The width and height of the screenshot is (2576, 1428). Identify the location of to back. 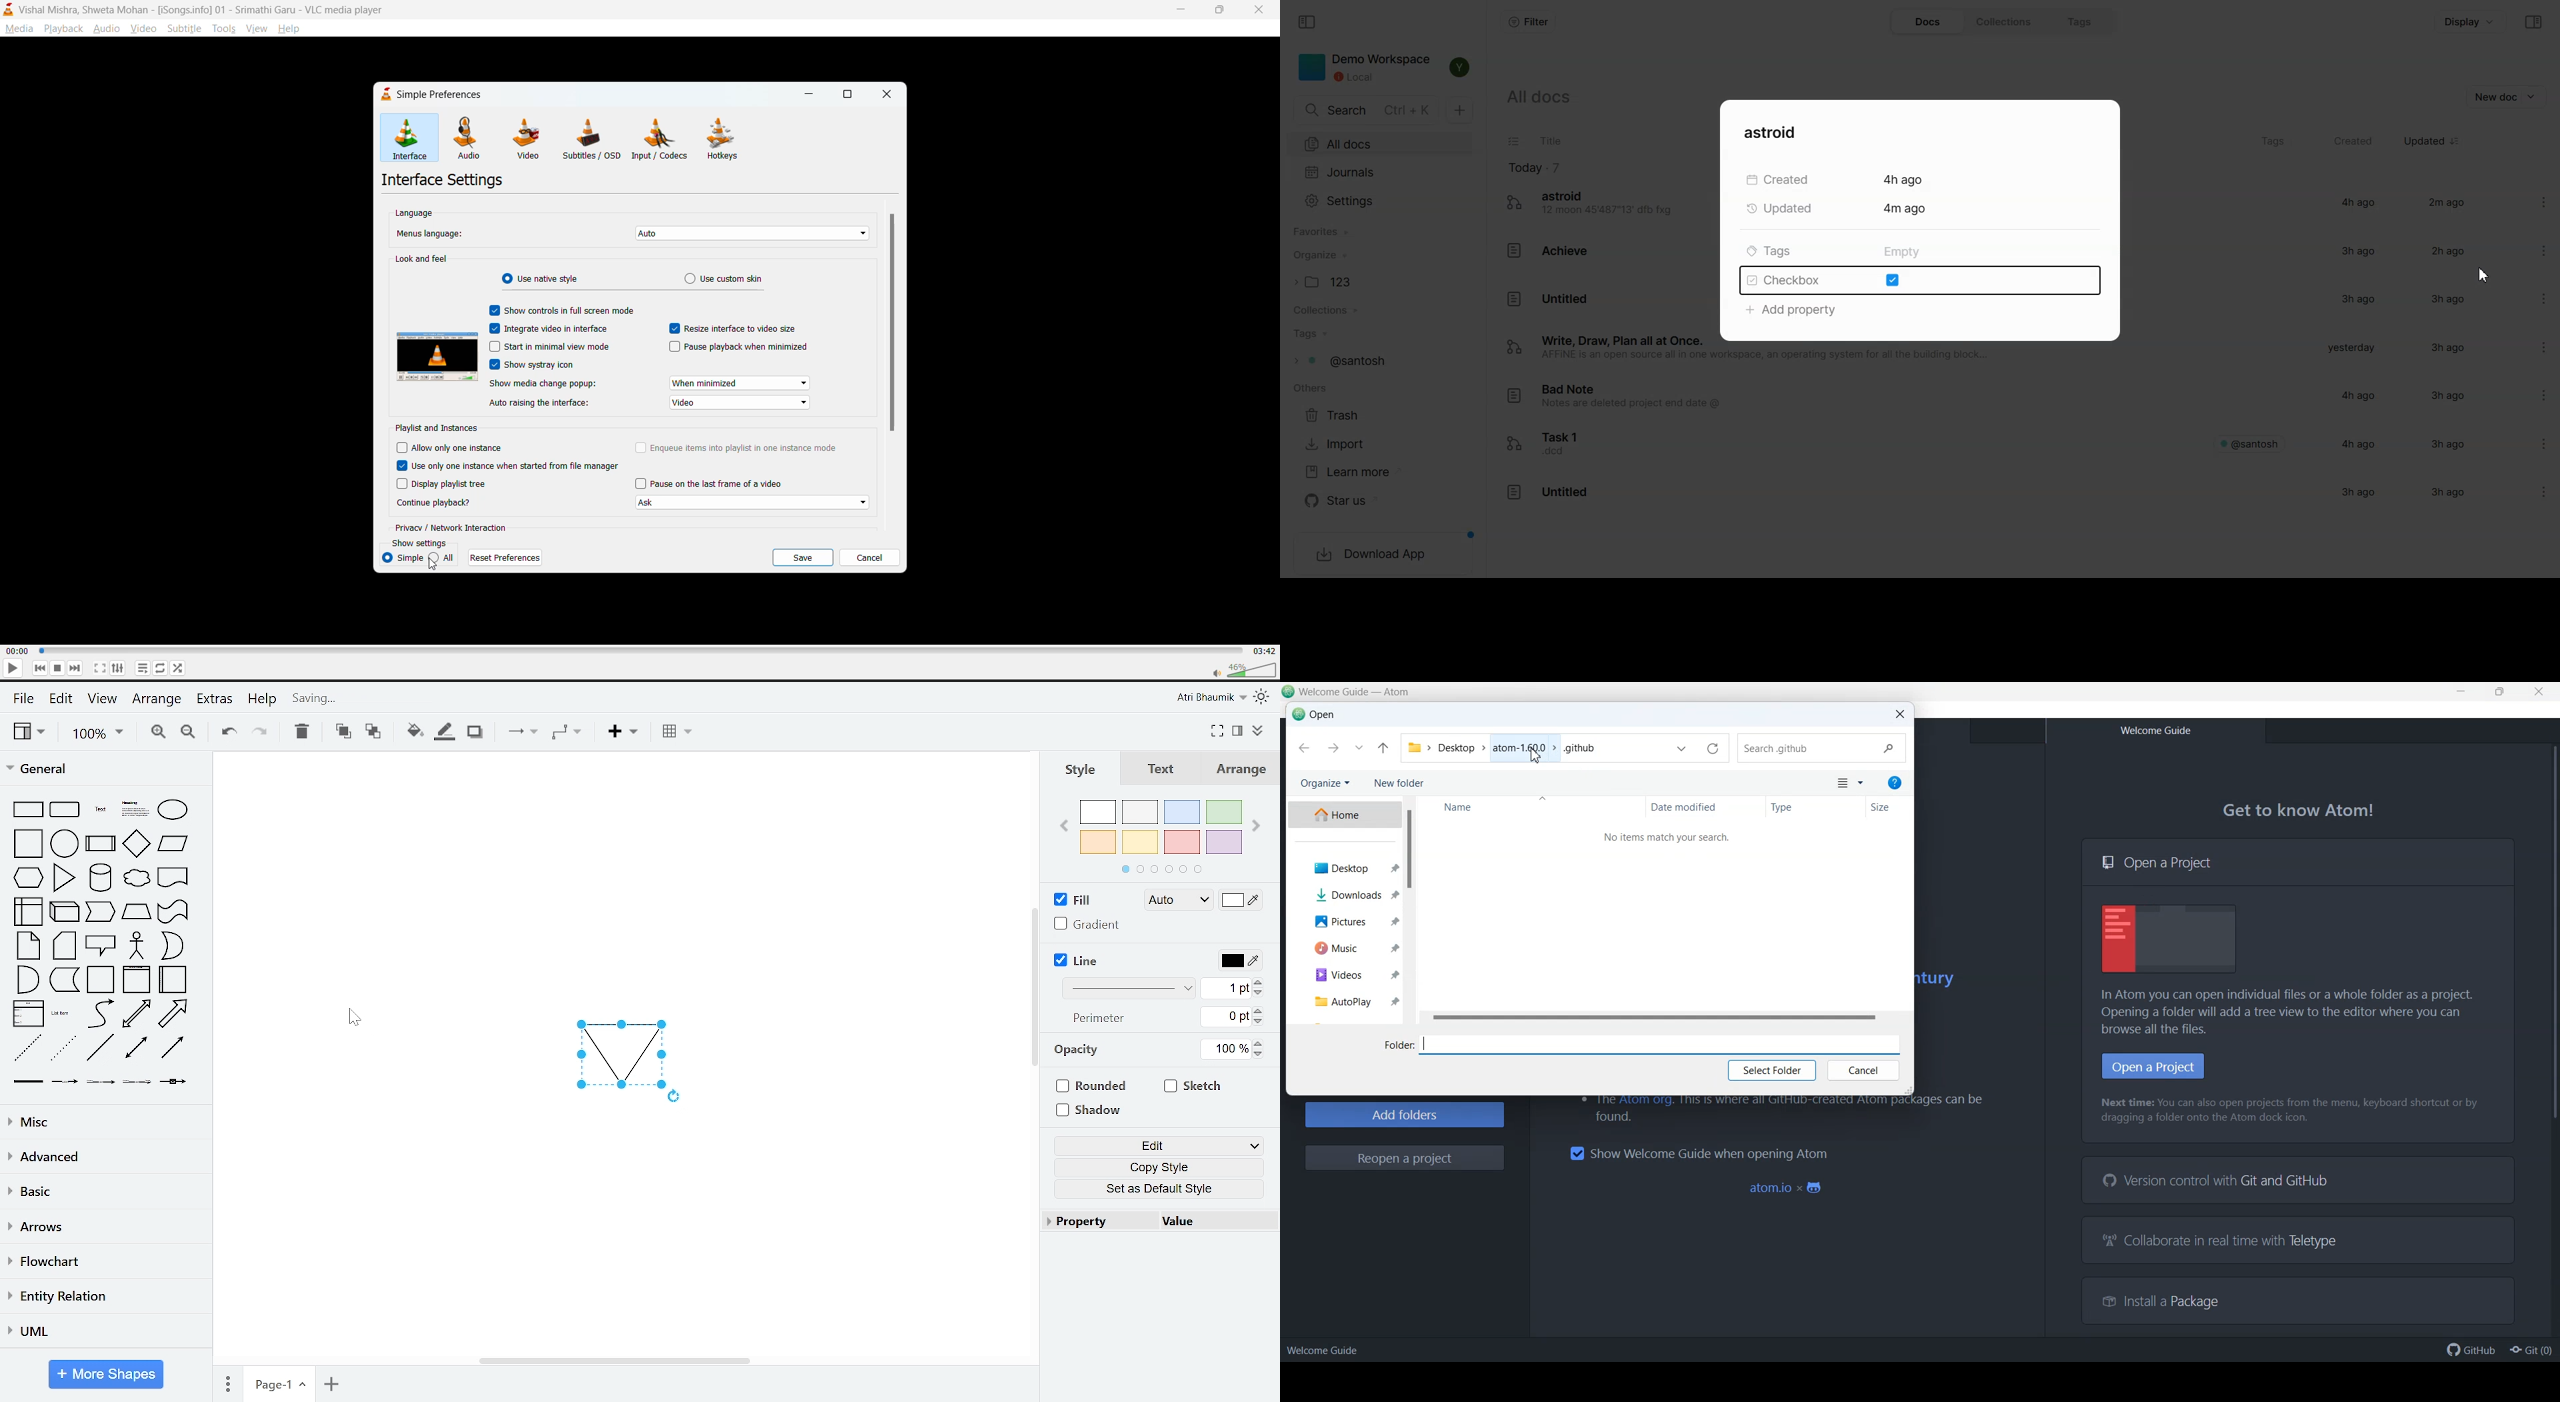
(372, 731).